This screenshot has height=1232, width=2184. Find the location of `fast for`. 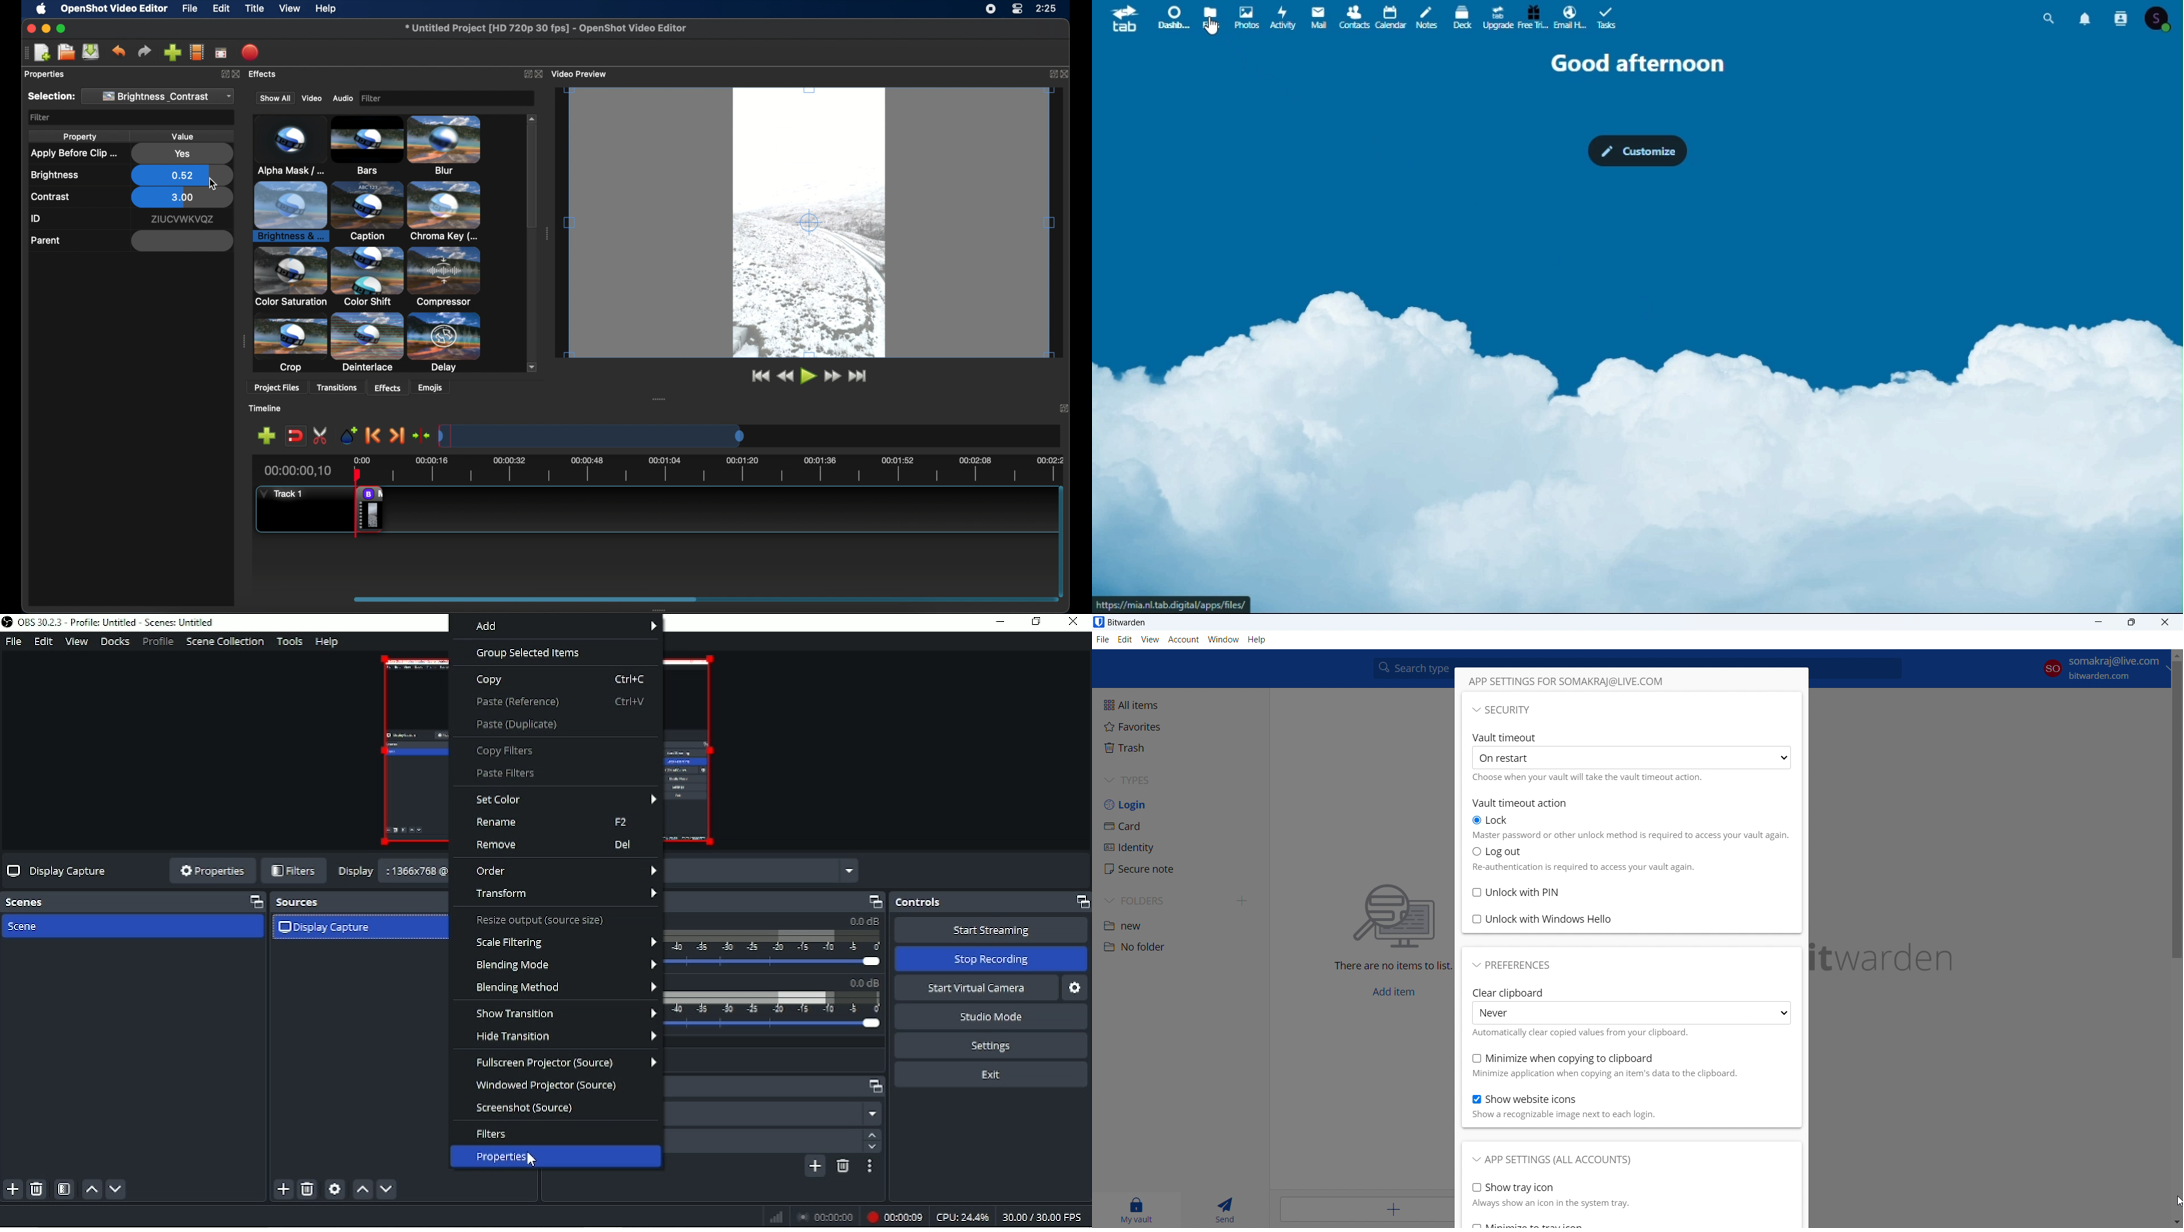

fast for is located at coordinates (833, 377).